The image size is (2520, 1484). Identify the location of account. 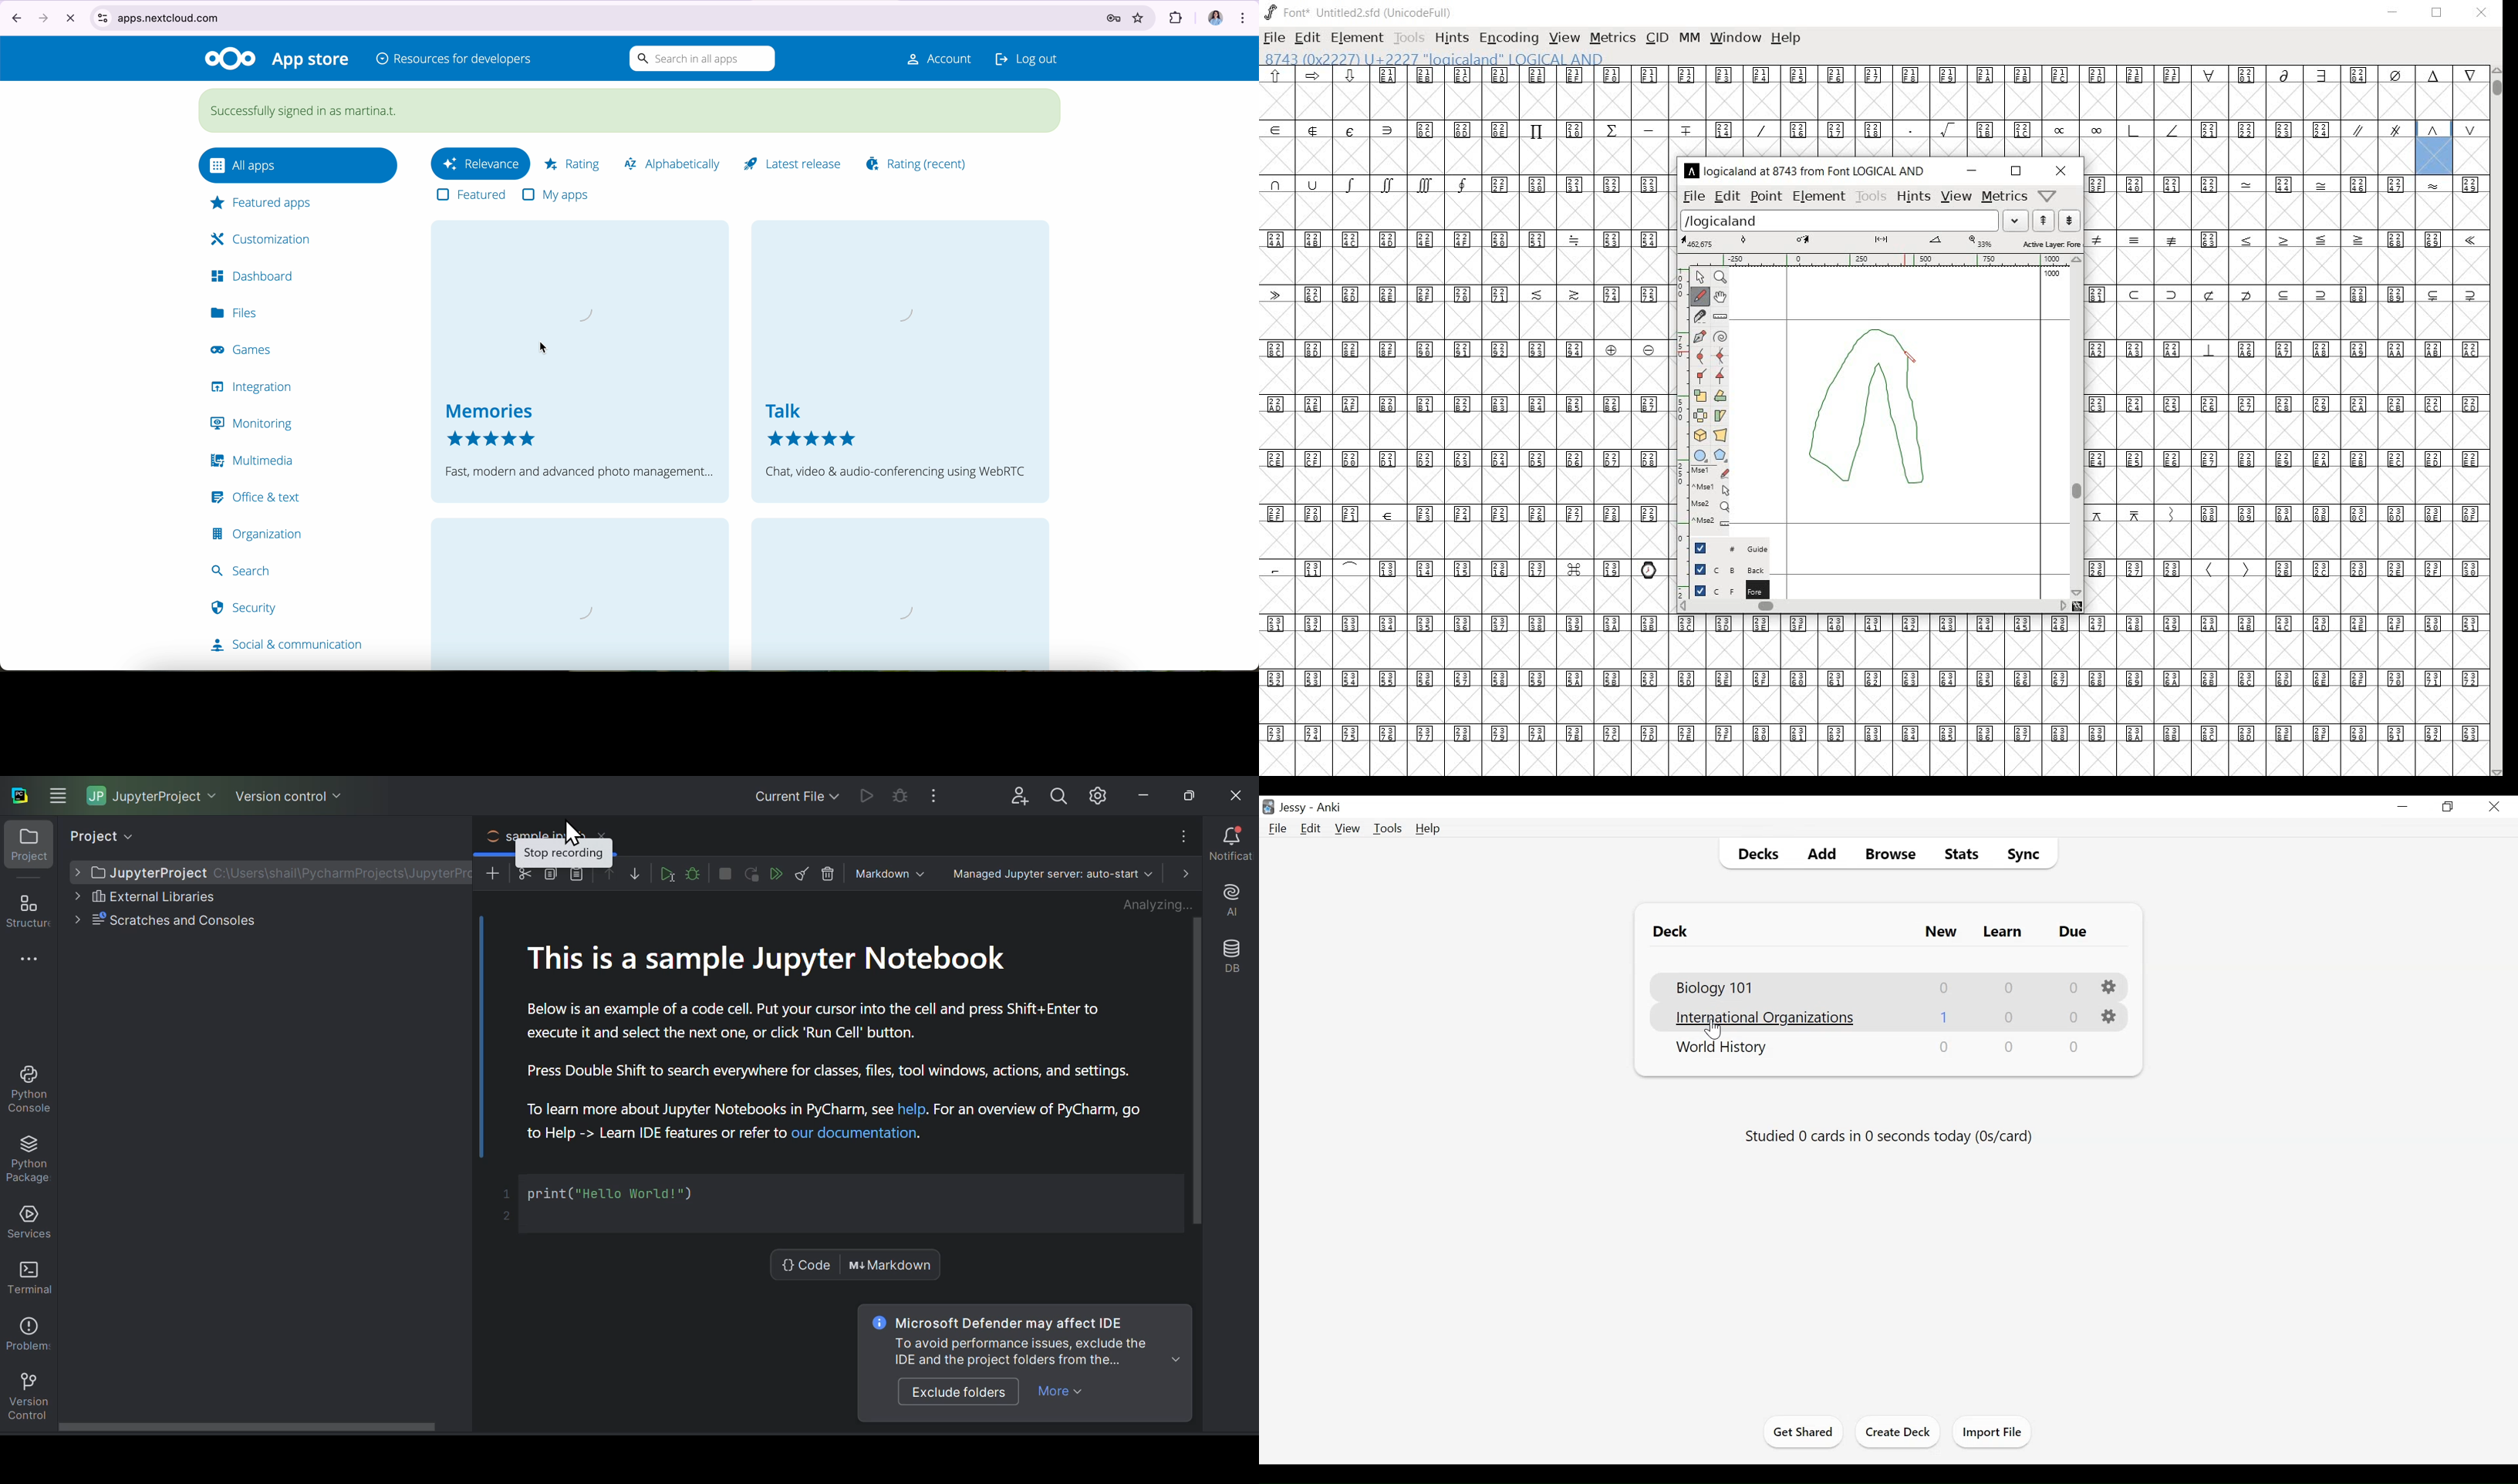
(931, 58).